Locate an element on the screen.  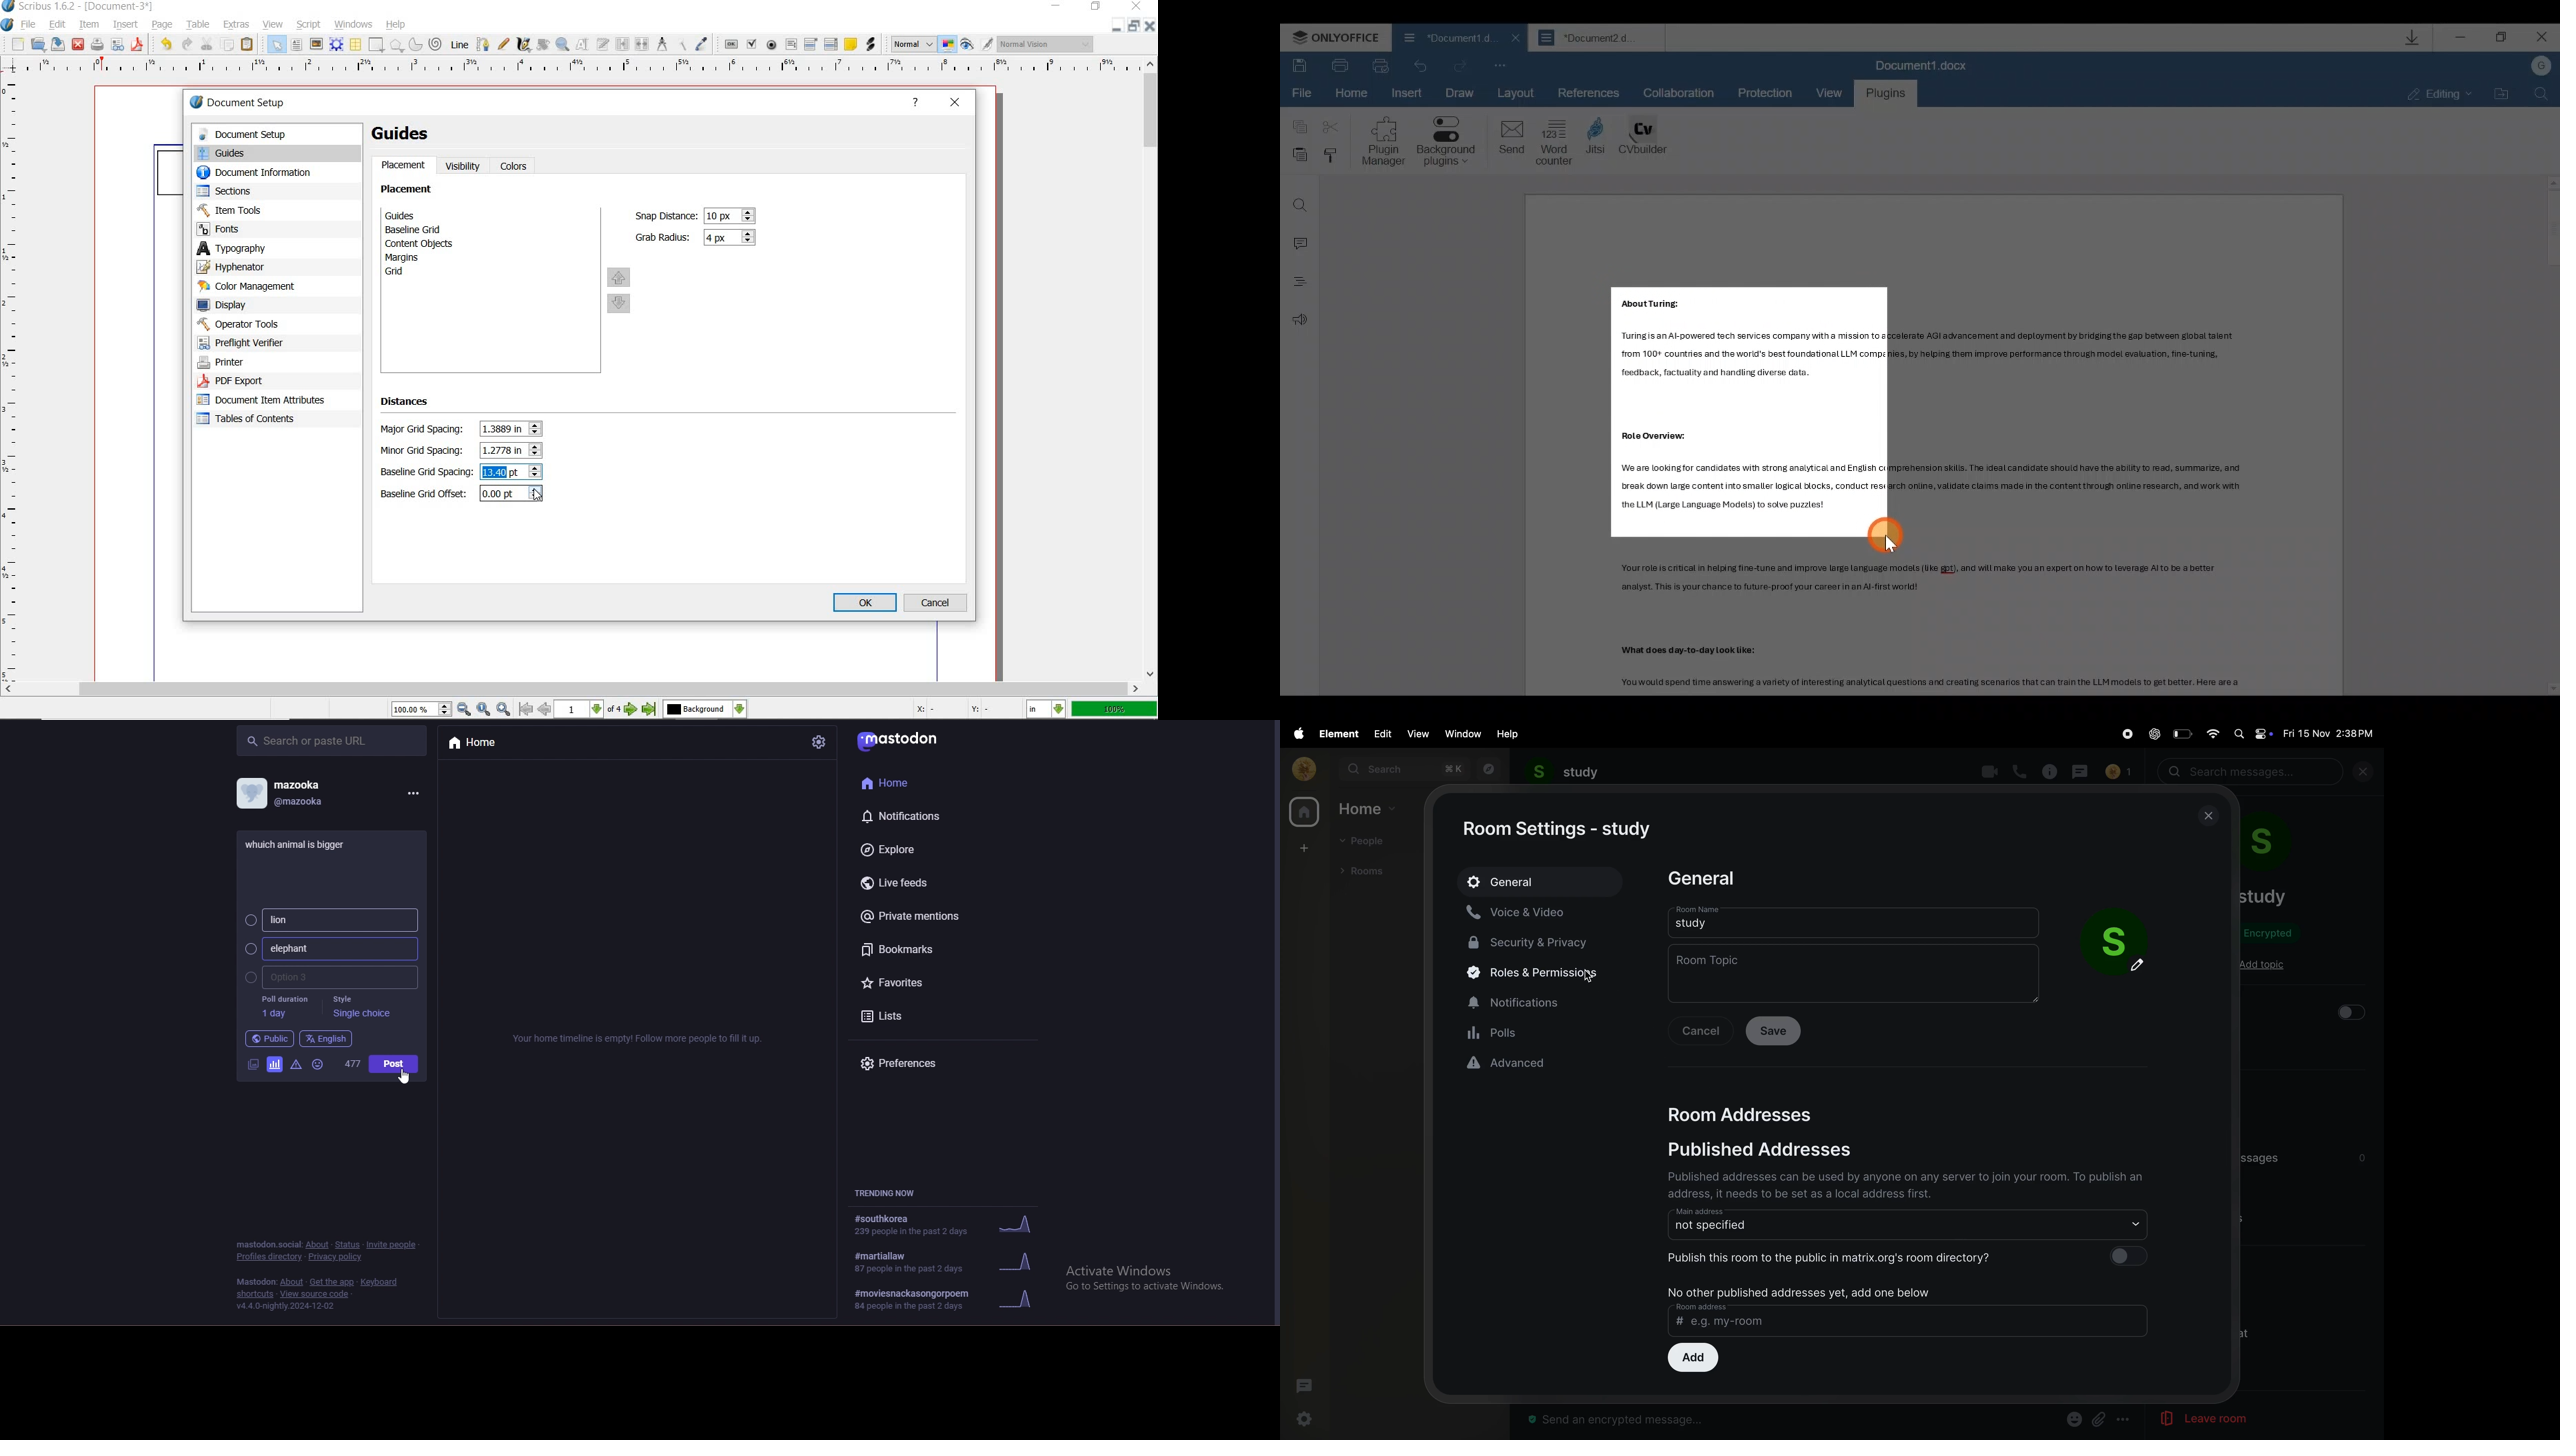
Headings is located at coordinates (1298, 285).